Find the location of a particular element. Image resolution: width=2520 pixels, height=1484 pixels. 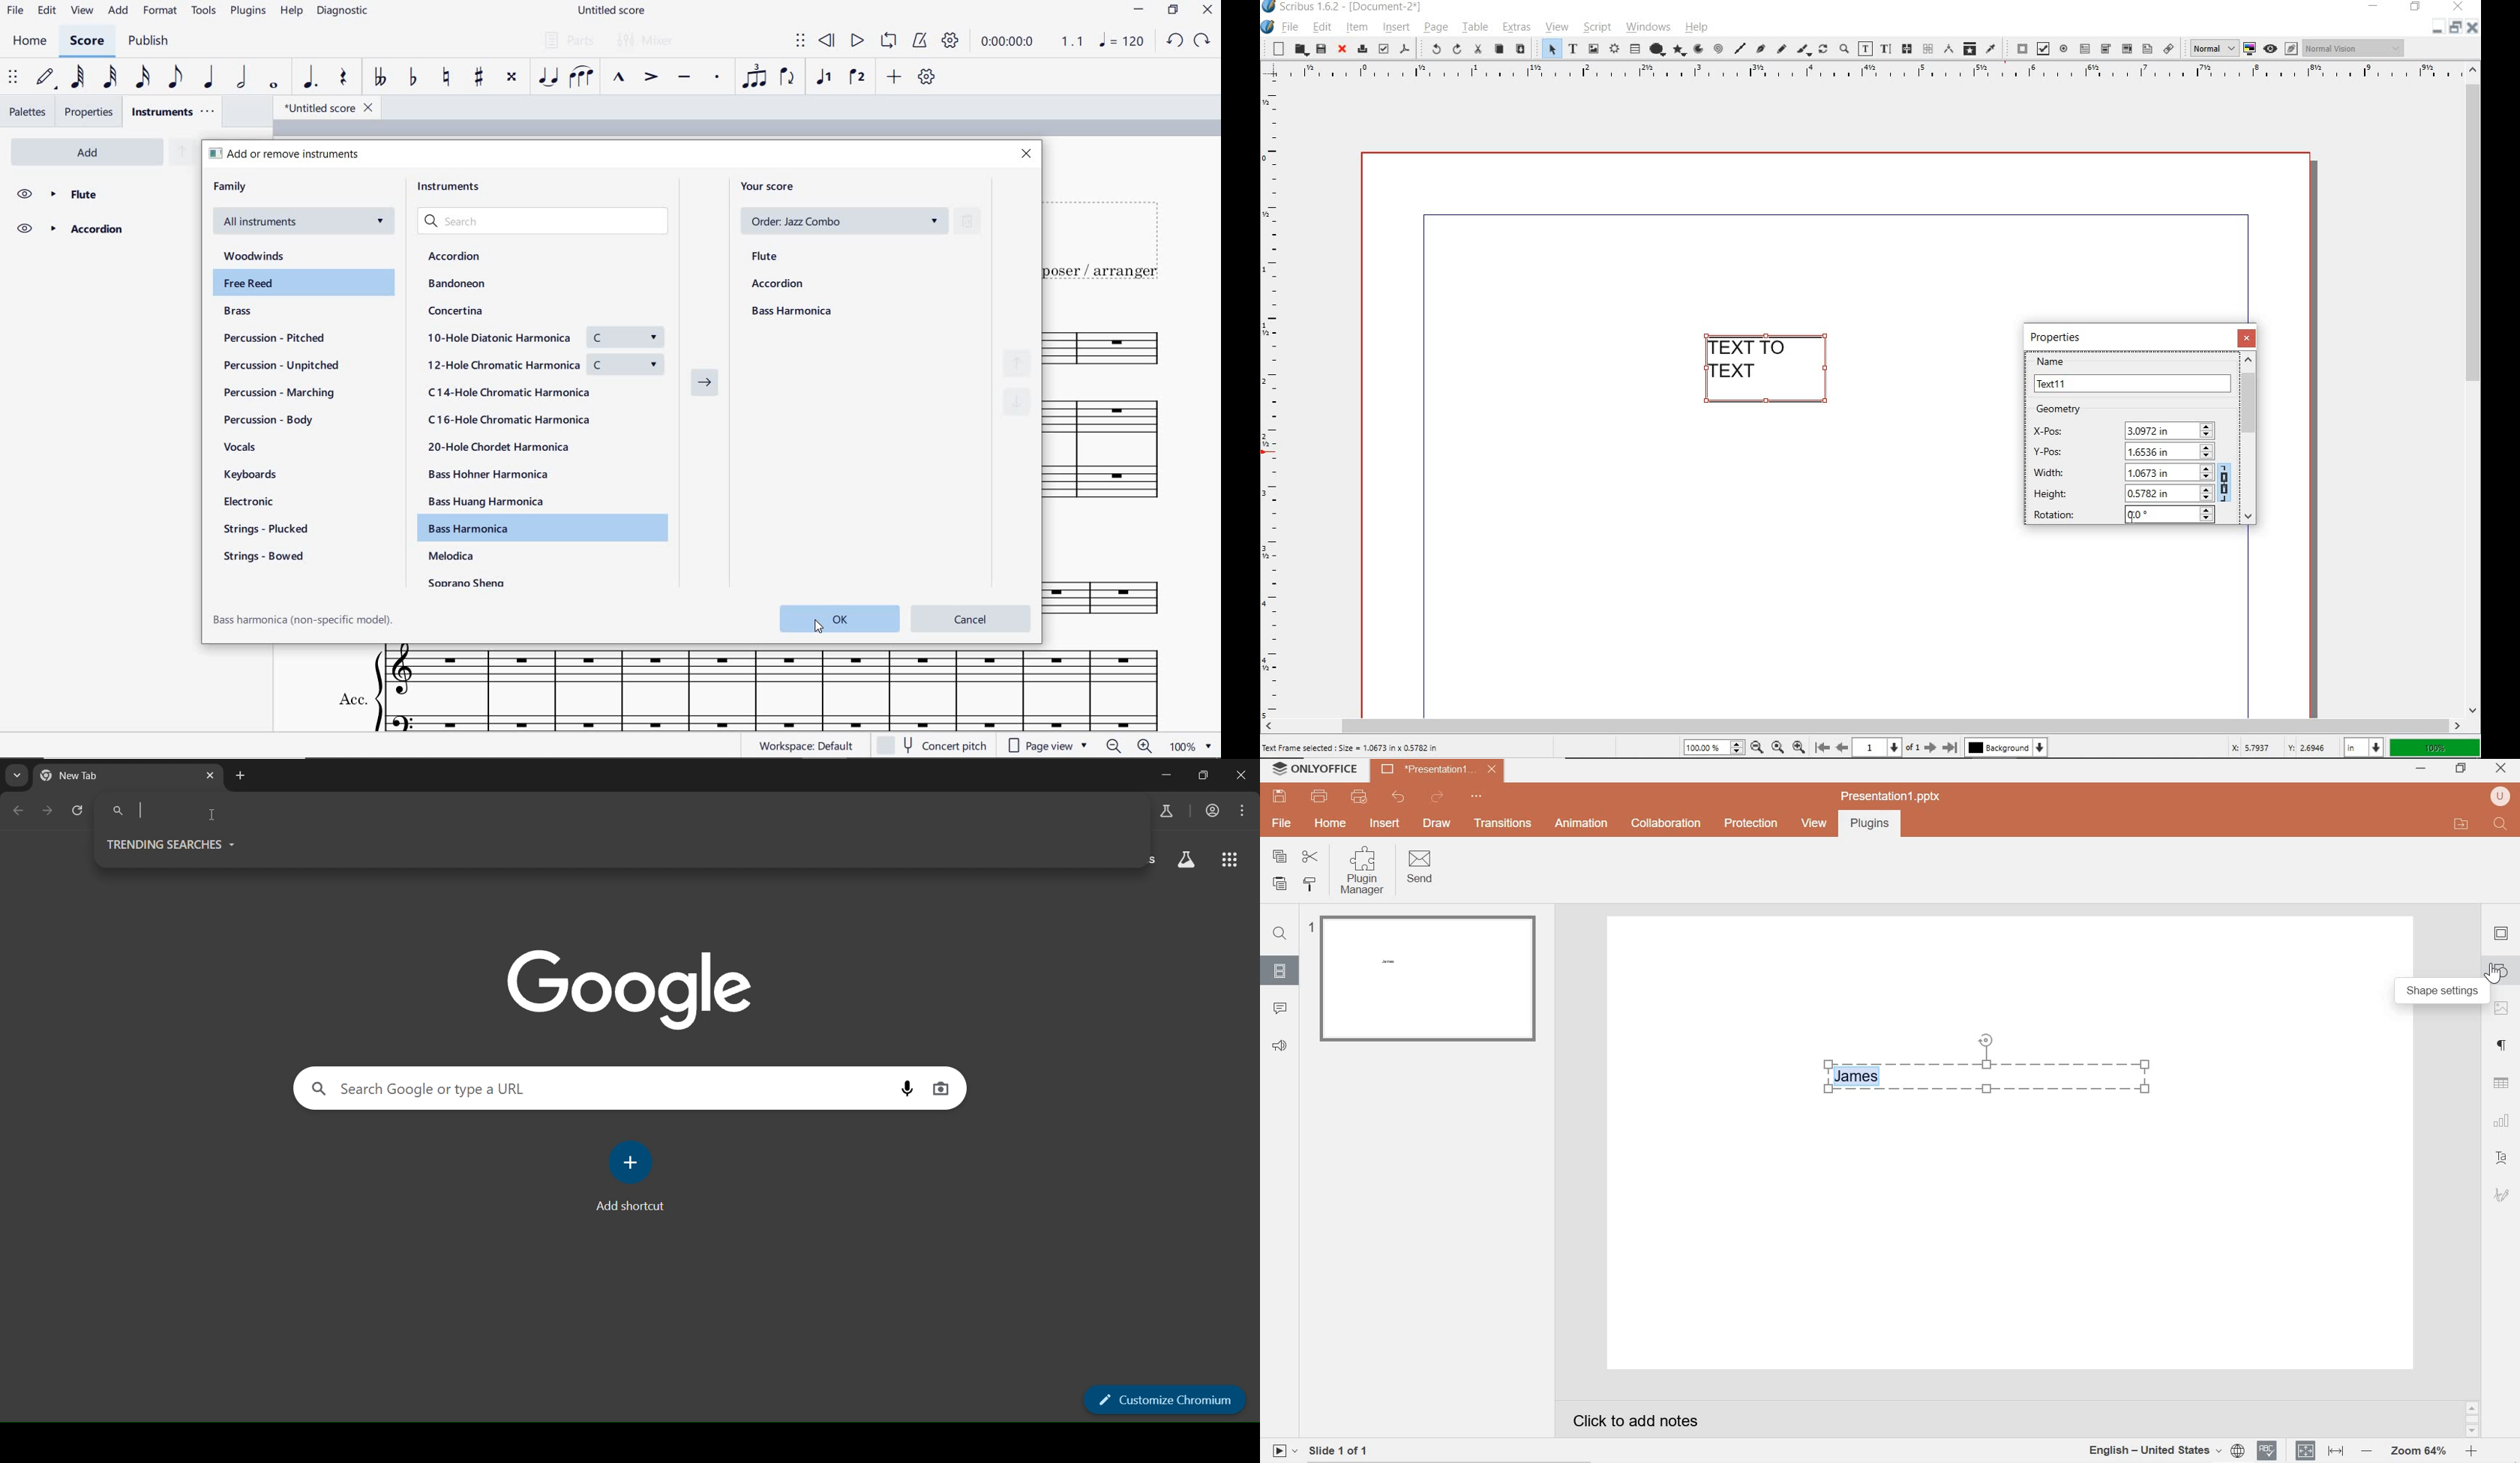

restore down is located at coordinates (2460, 767).